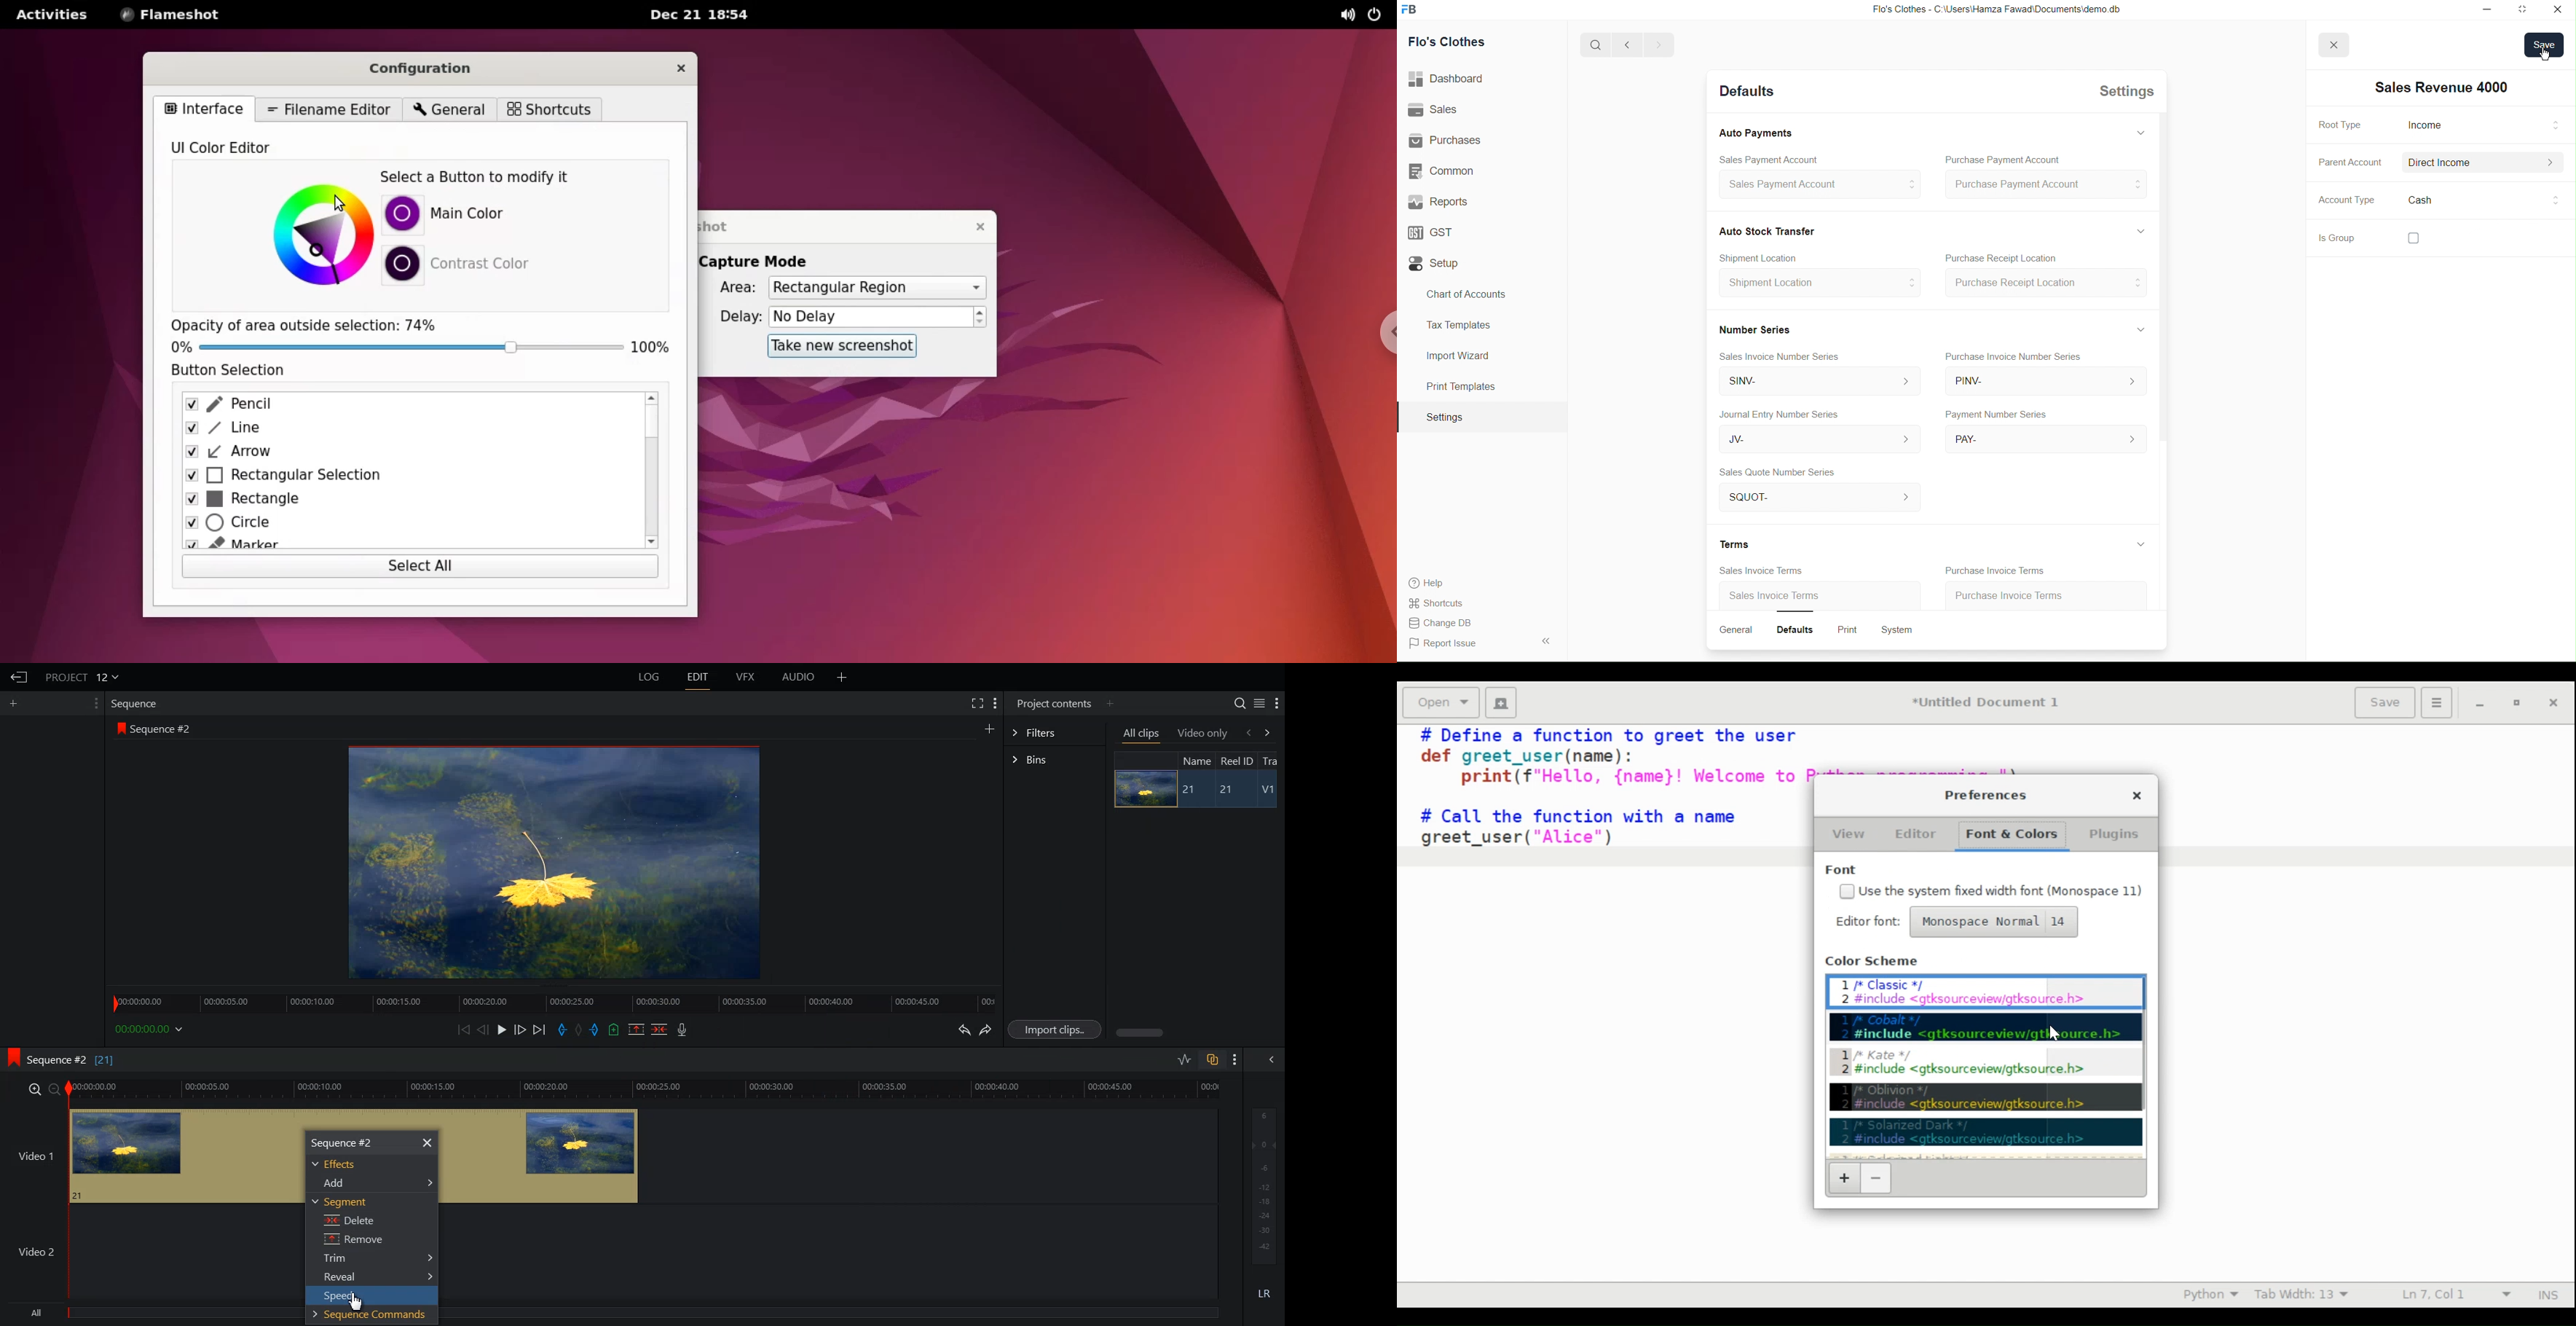 Image resolution: width=2576 pixels, height=1344 pixels. What do you see at coordinates (367, 1297) in the screenshot?
I see `Speed` at bounding box center [367, 1297].